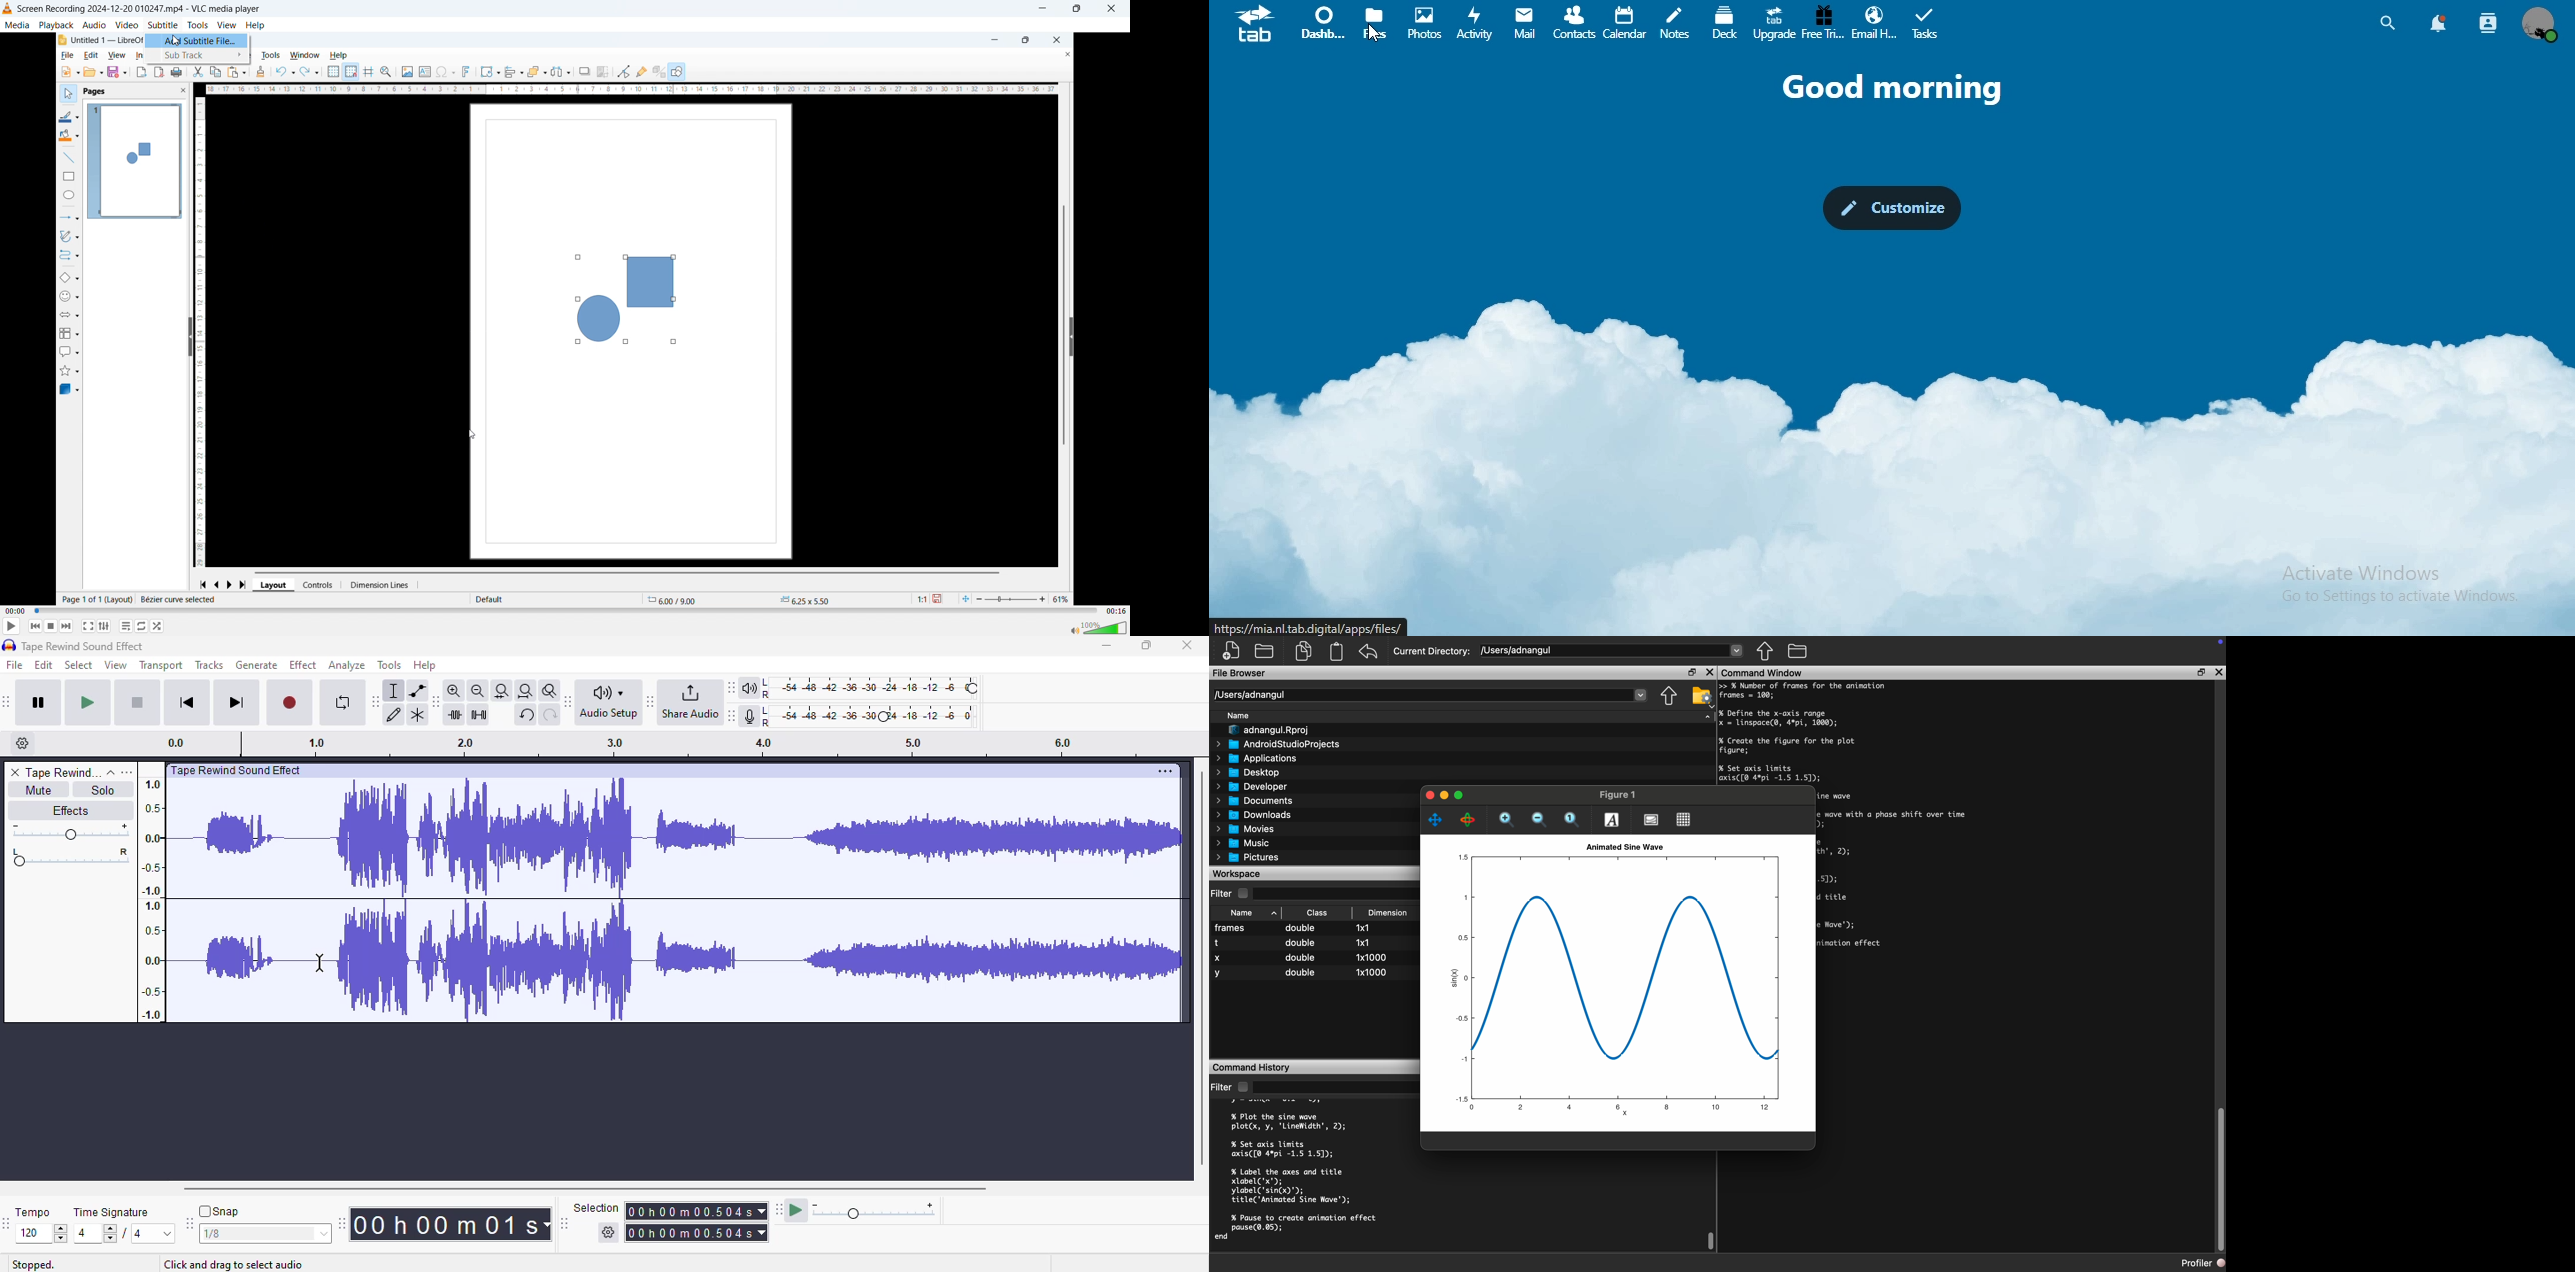 The height and width of the screenshot is (1288, 2576). Describe the element at coordinates (83, 647) in the screenshot. I see `title` at that location.